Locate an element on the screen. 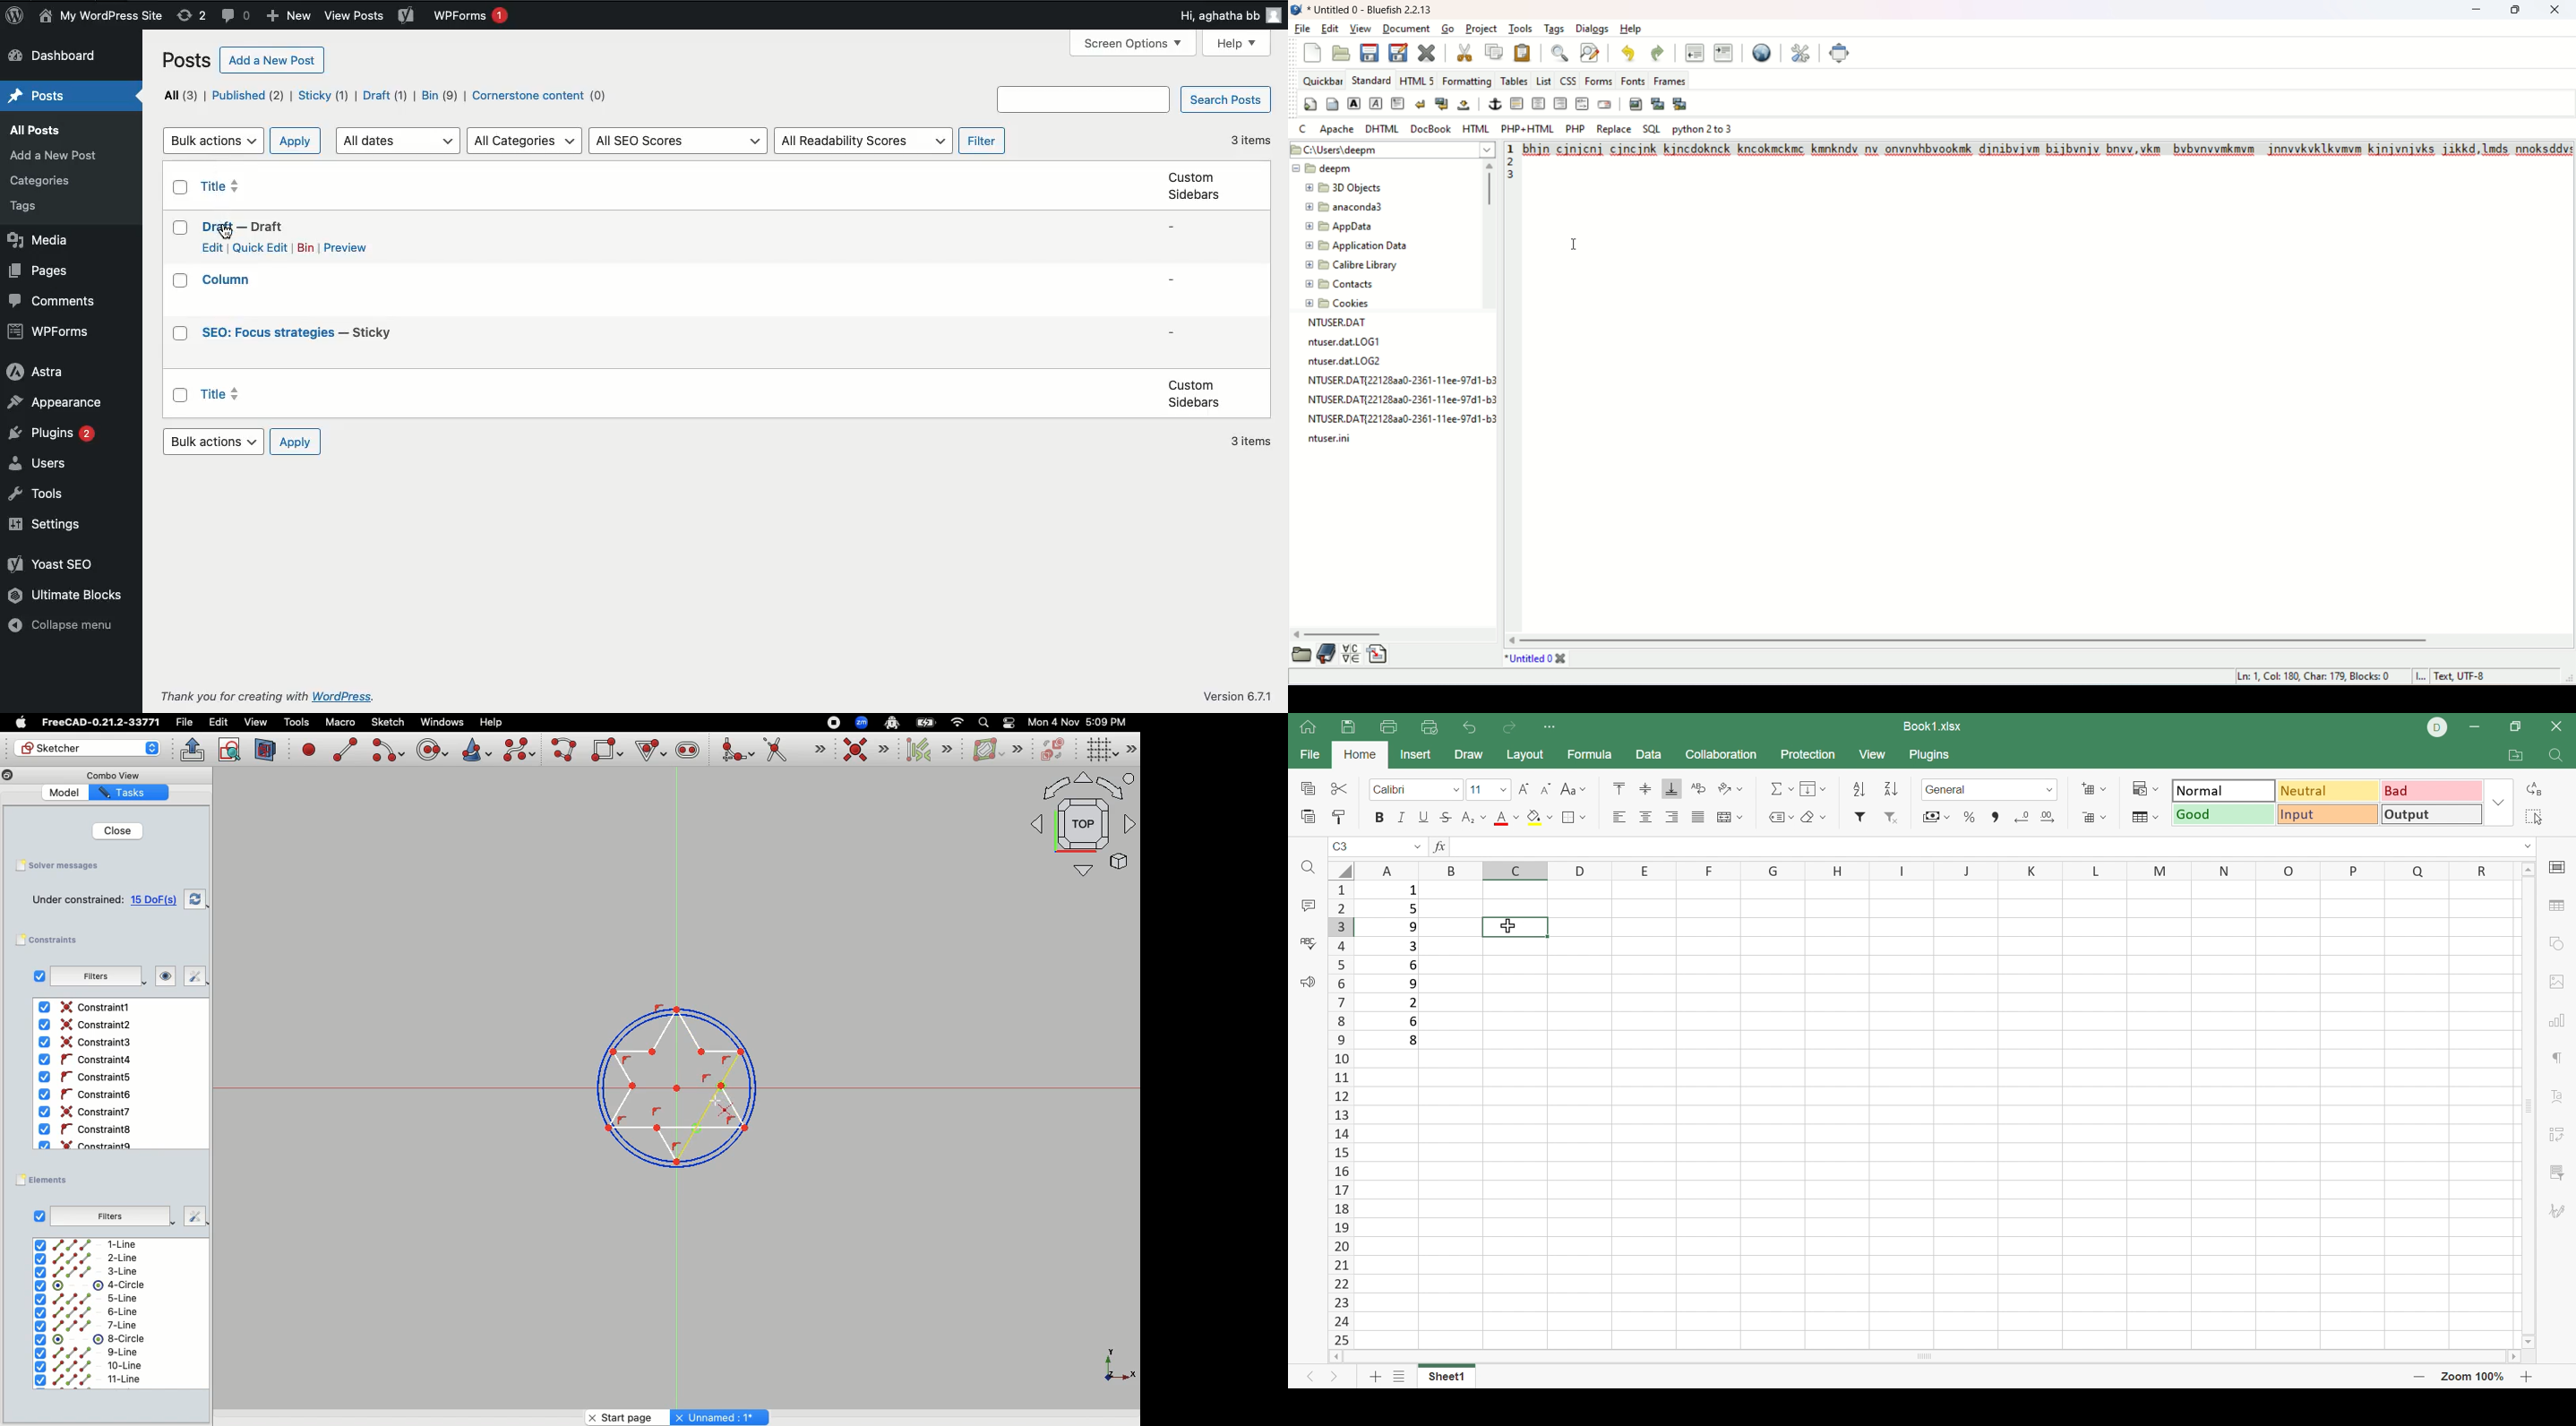 The image size is (2576, 1428). 9 is located at coordinates (1416, 983).